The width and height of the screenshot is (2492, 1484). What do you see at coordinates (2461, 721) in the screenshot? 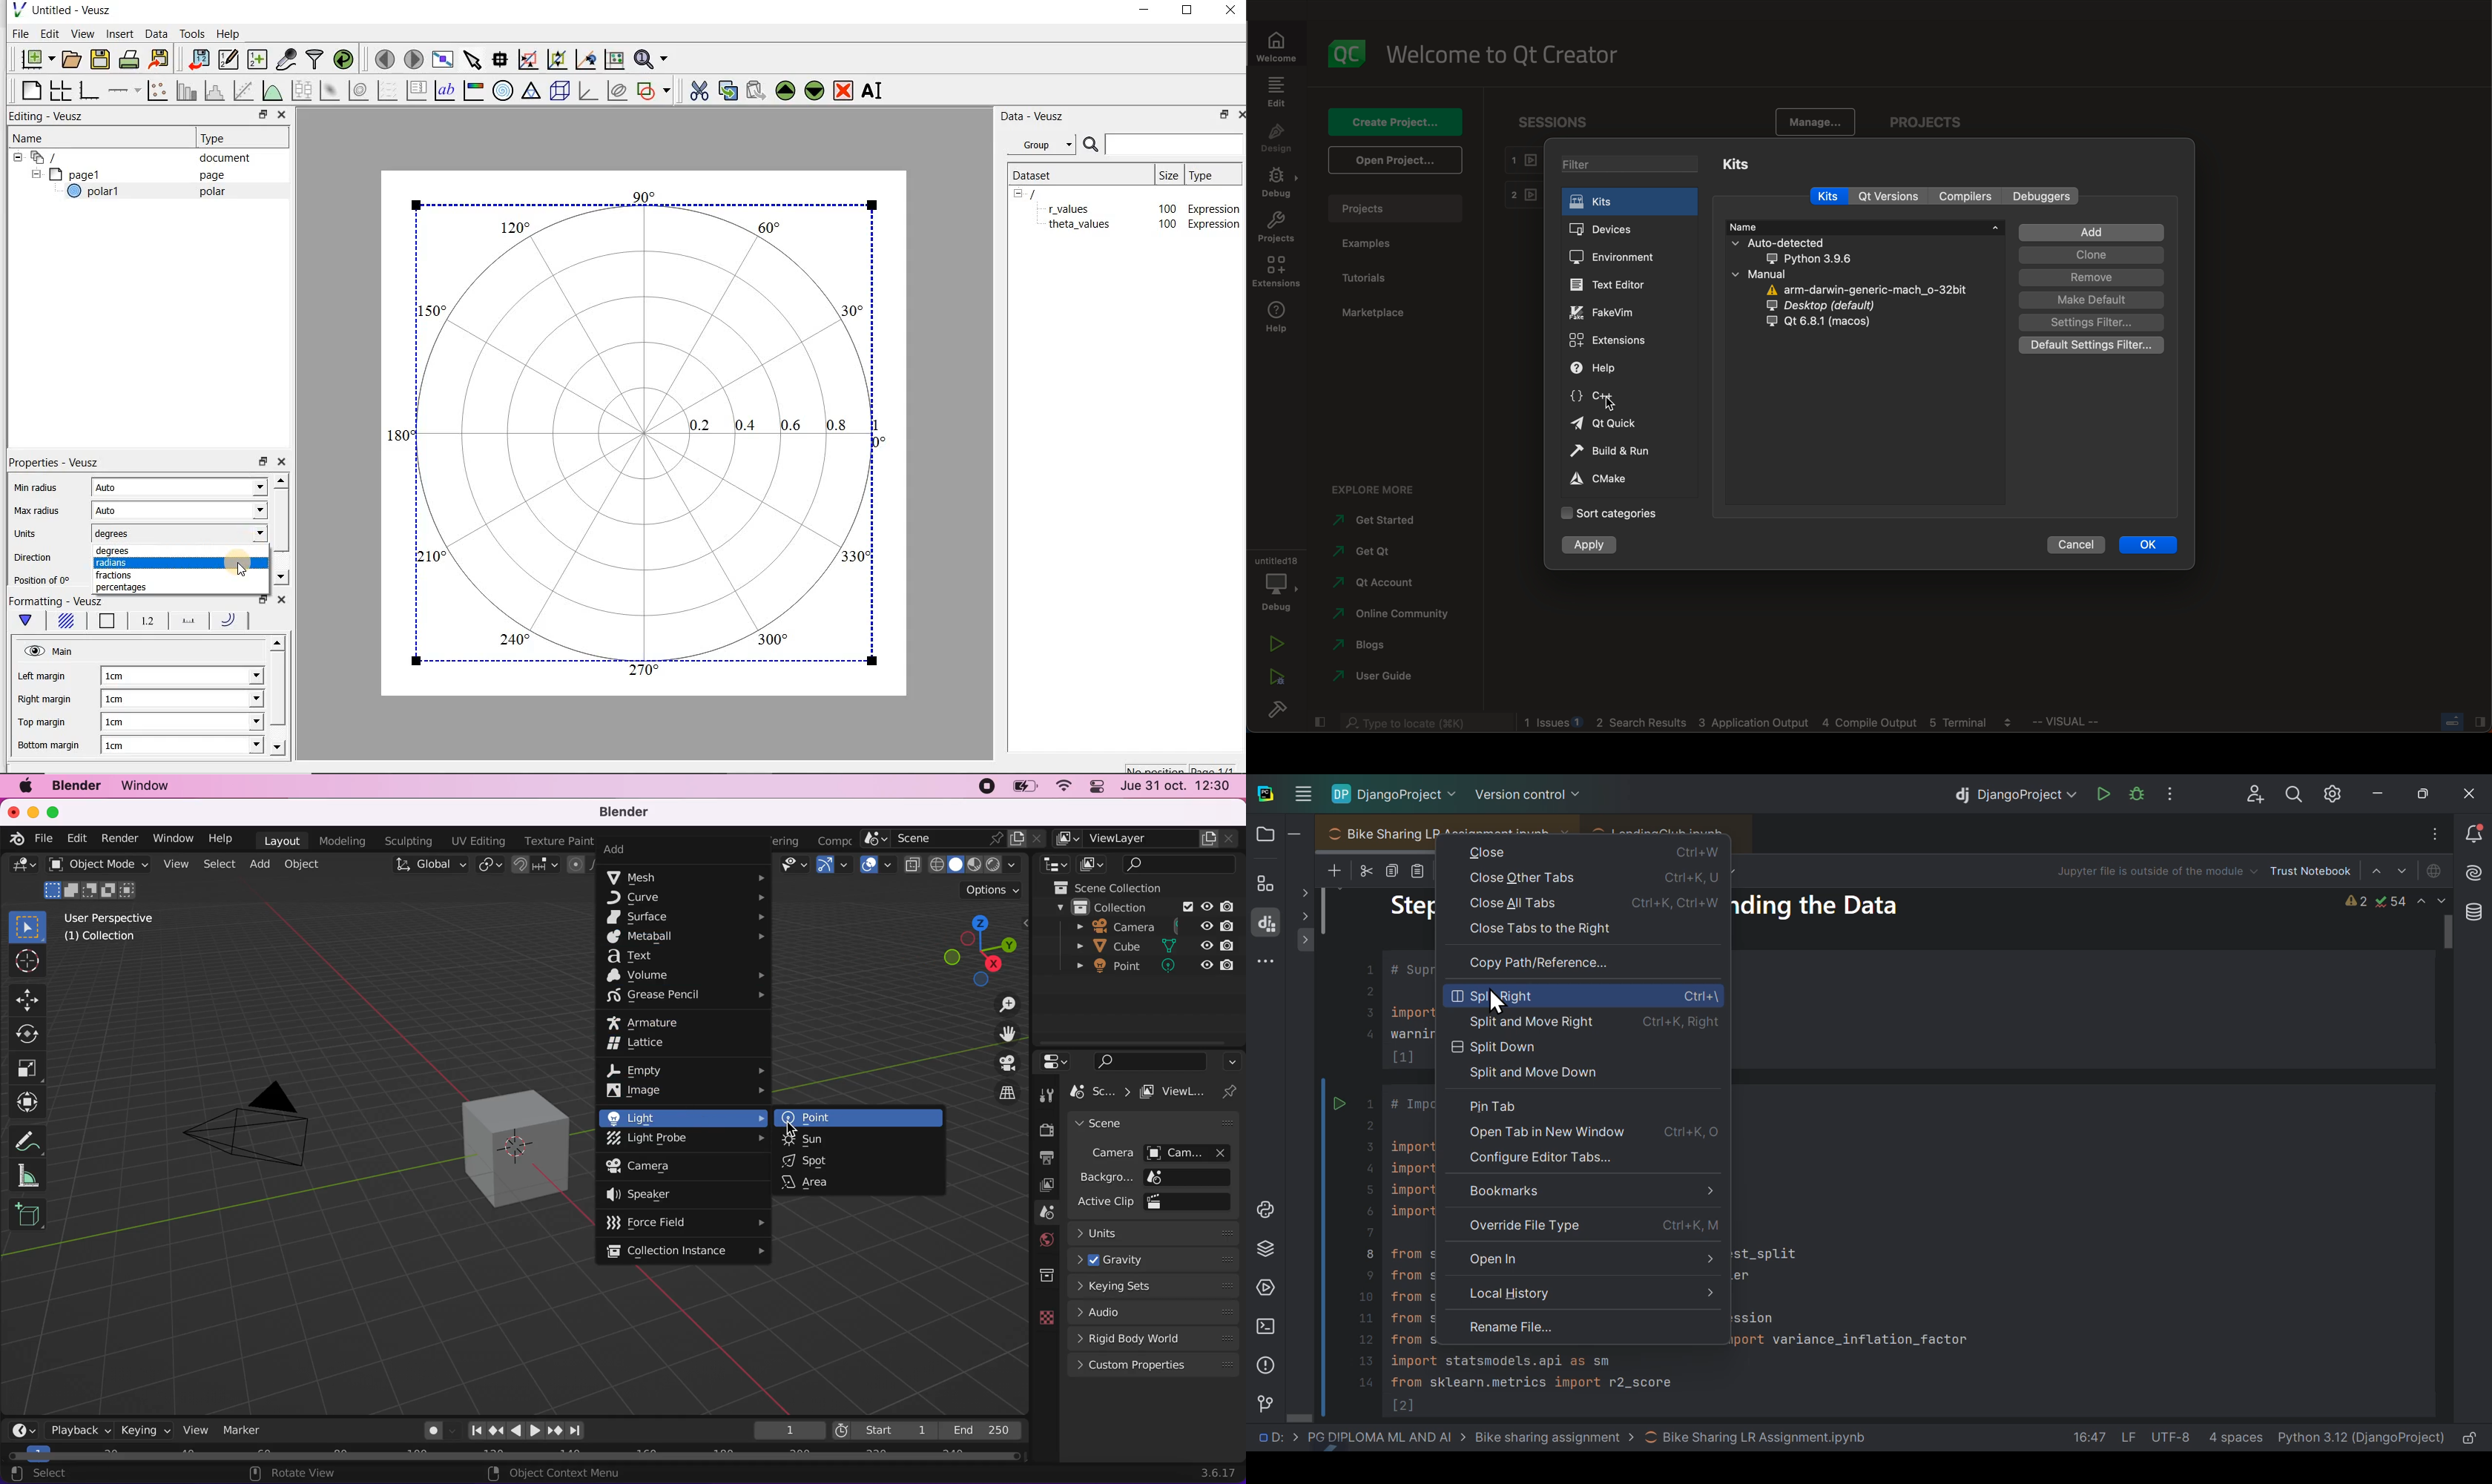
I see `close slide bar` at bounding box center [2461, 721].